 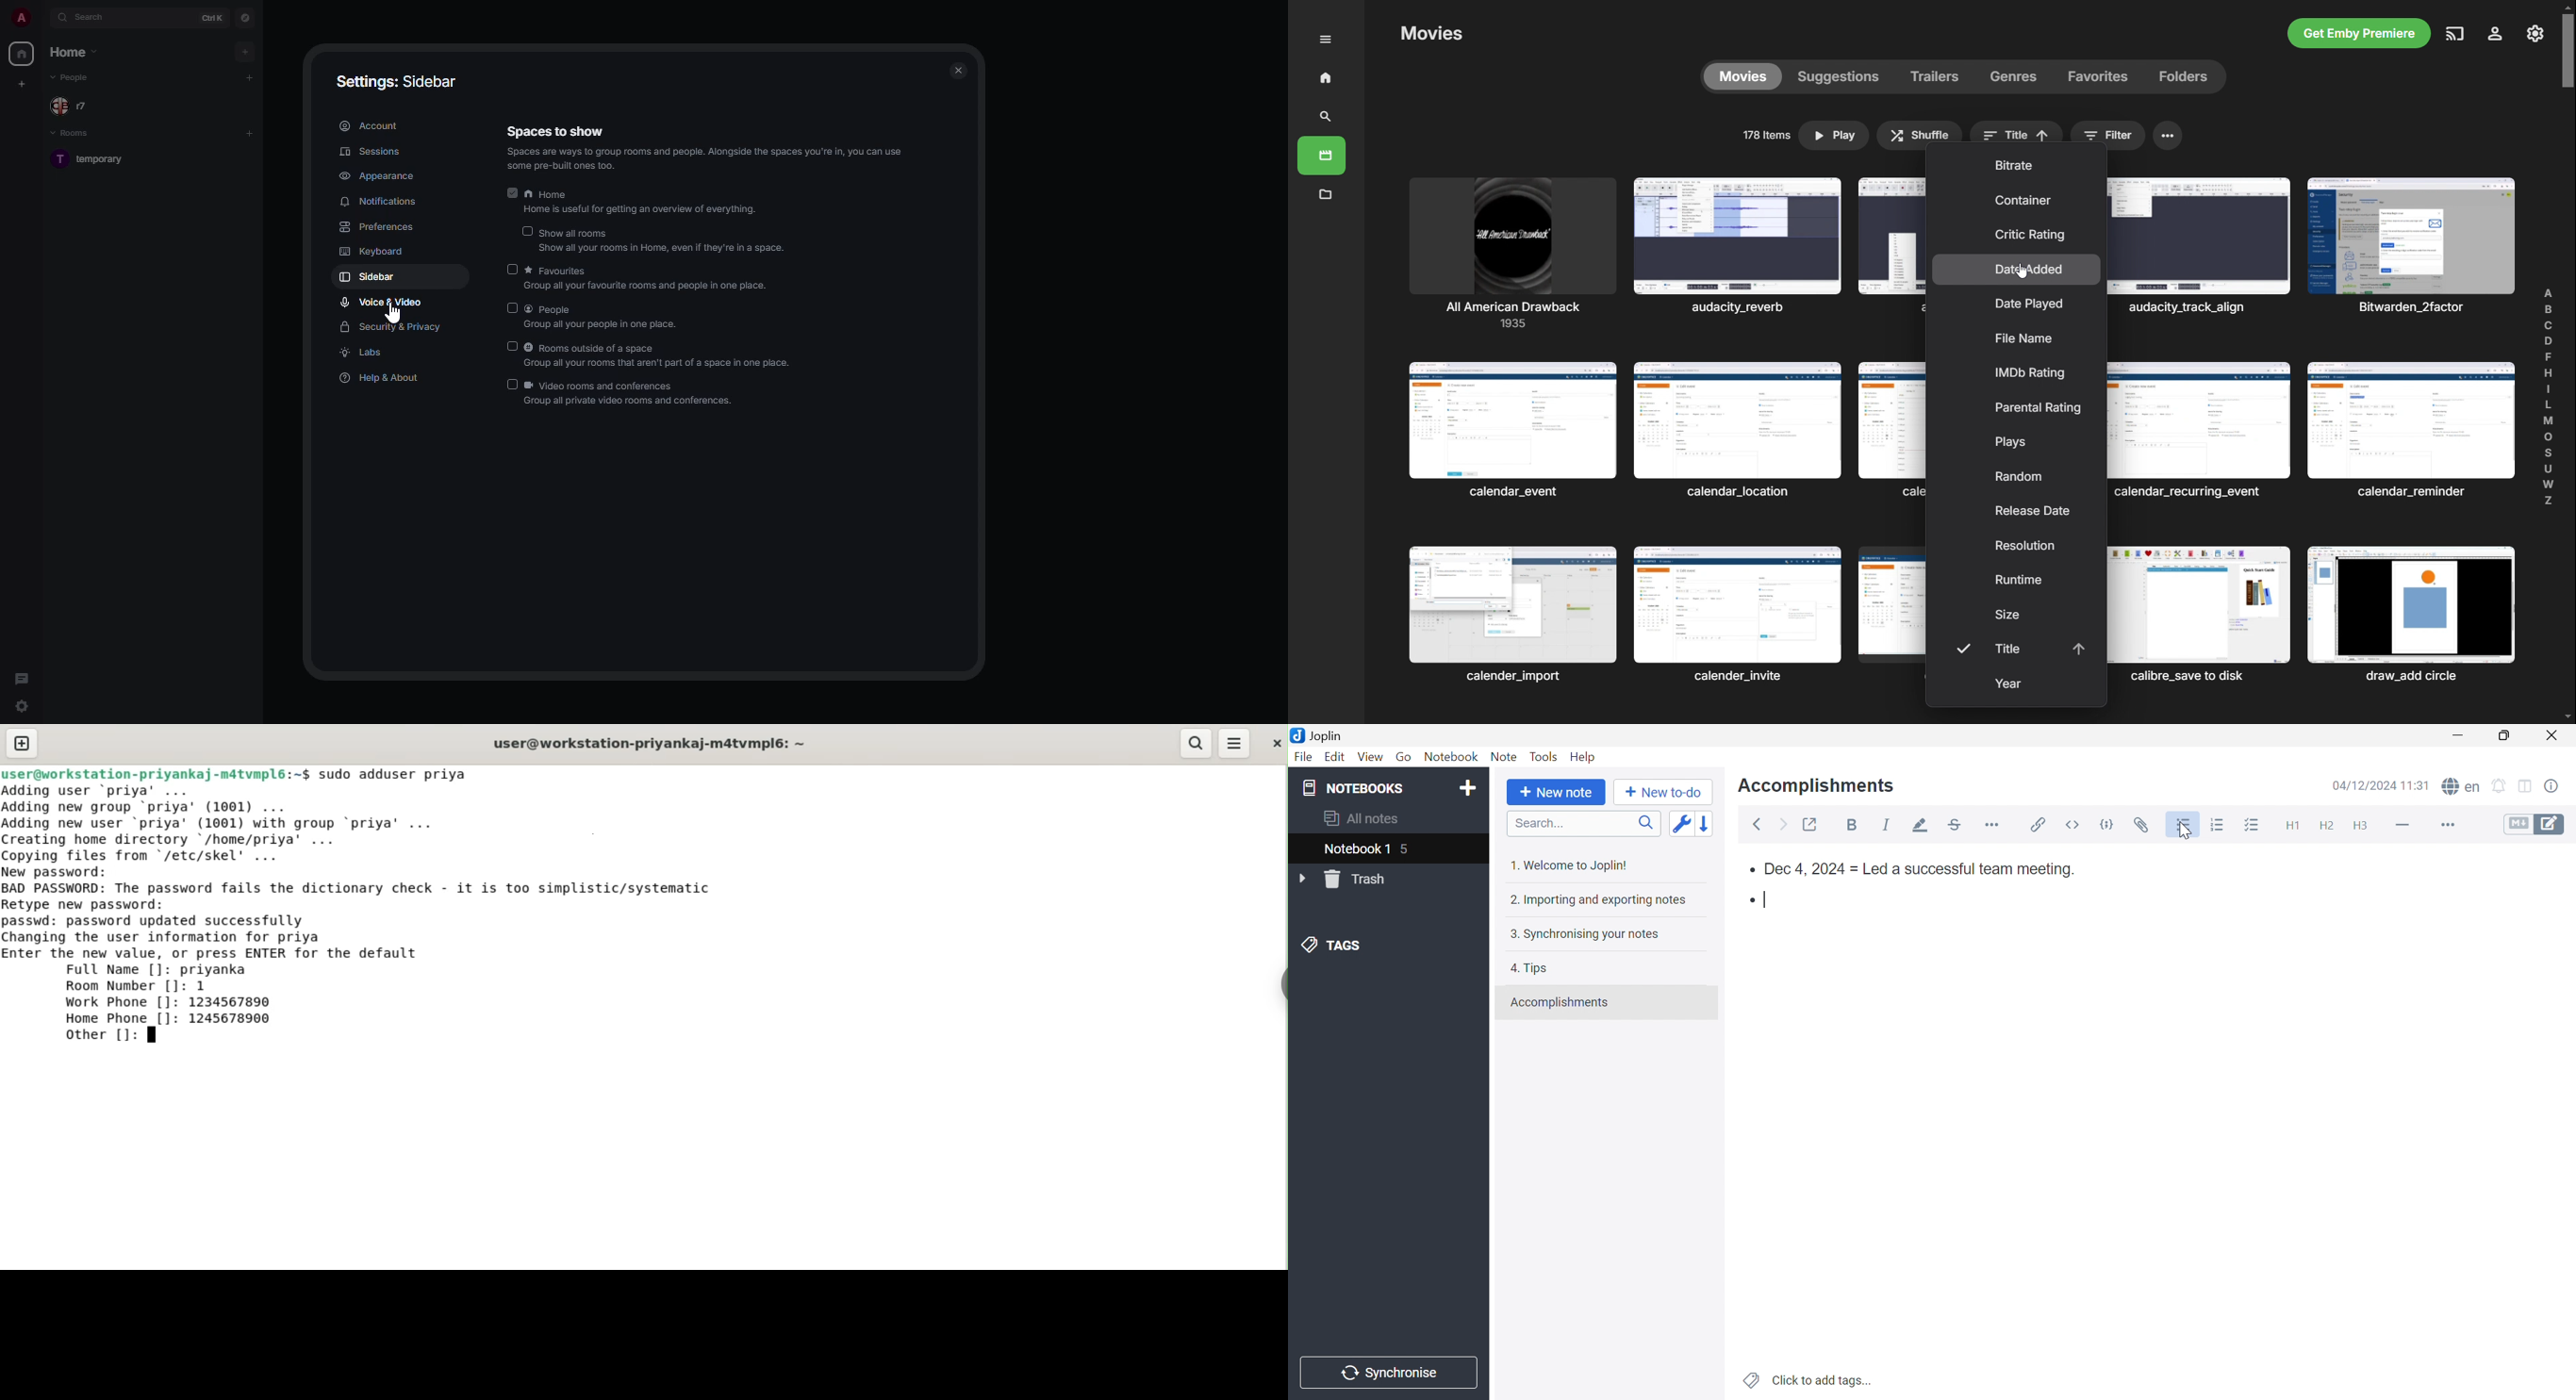 I want to click on parental rating, so click(x=2017, y=407).